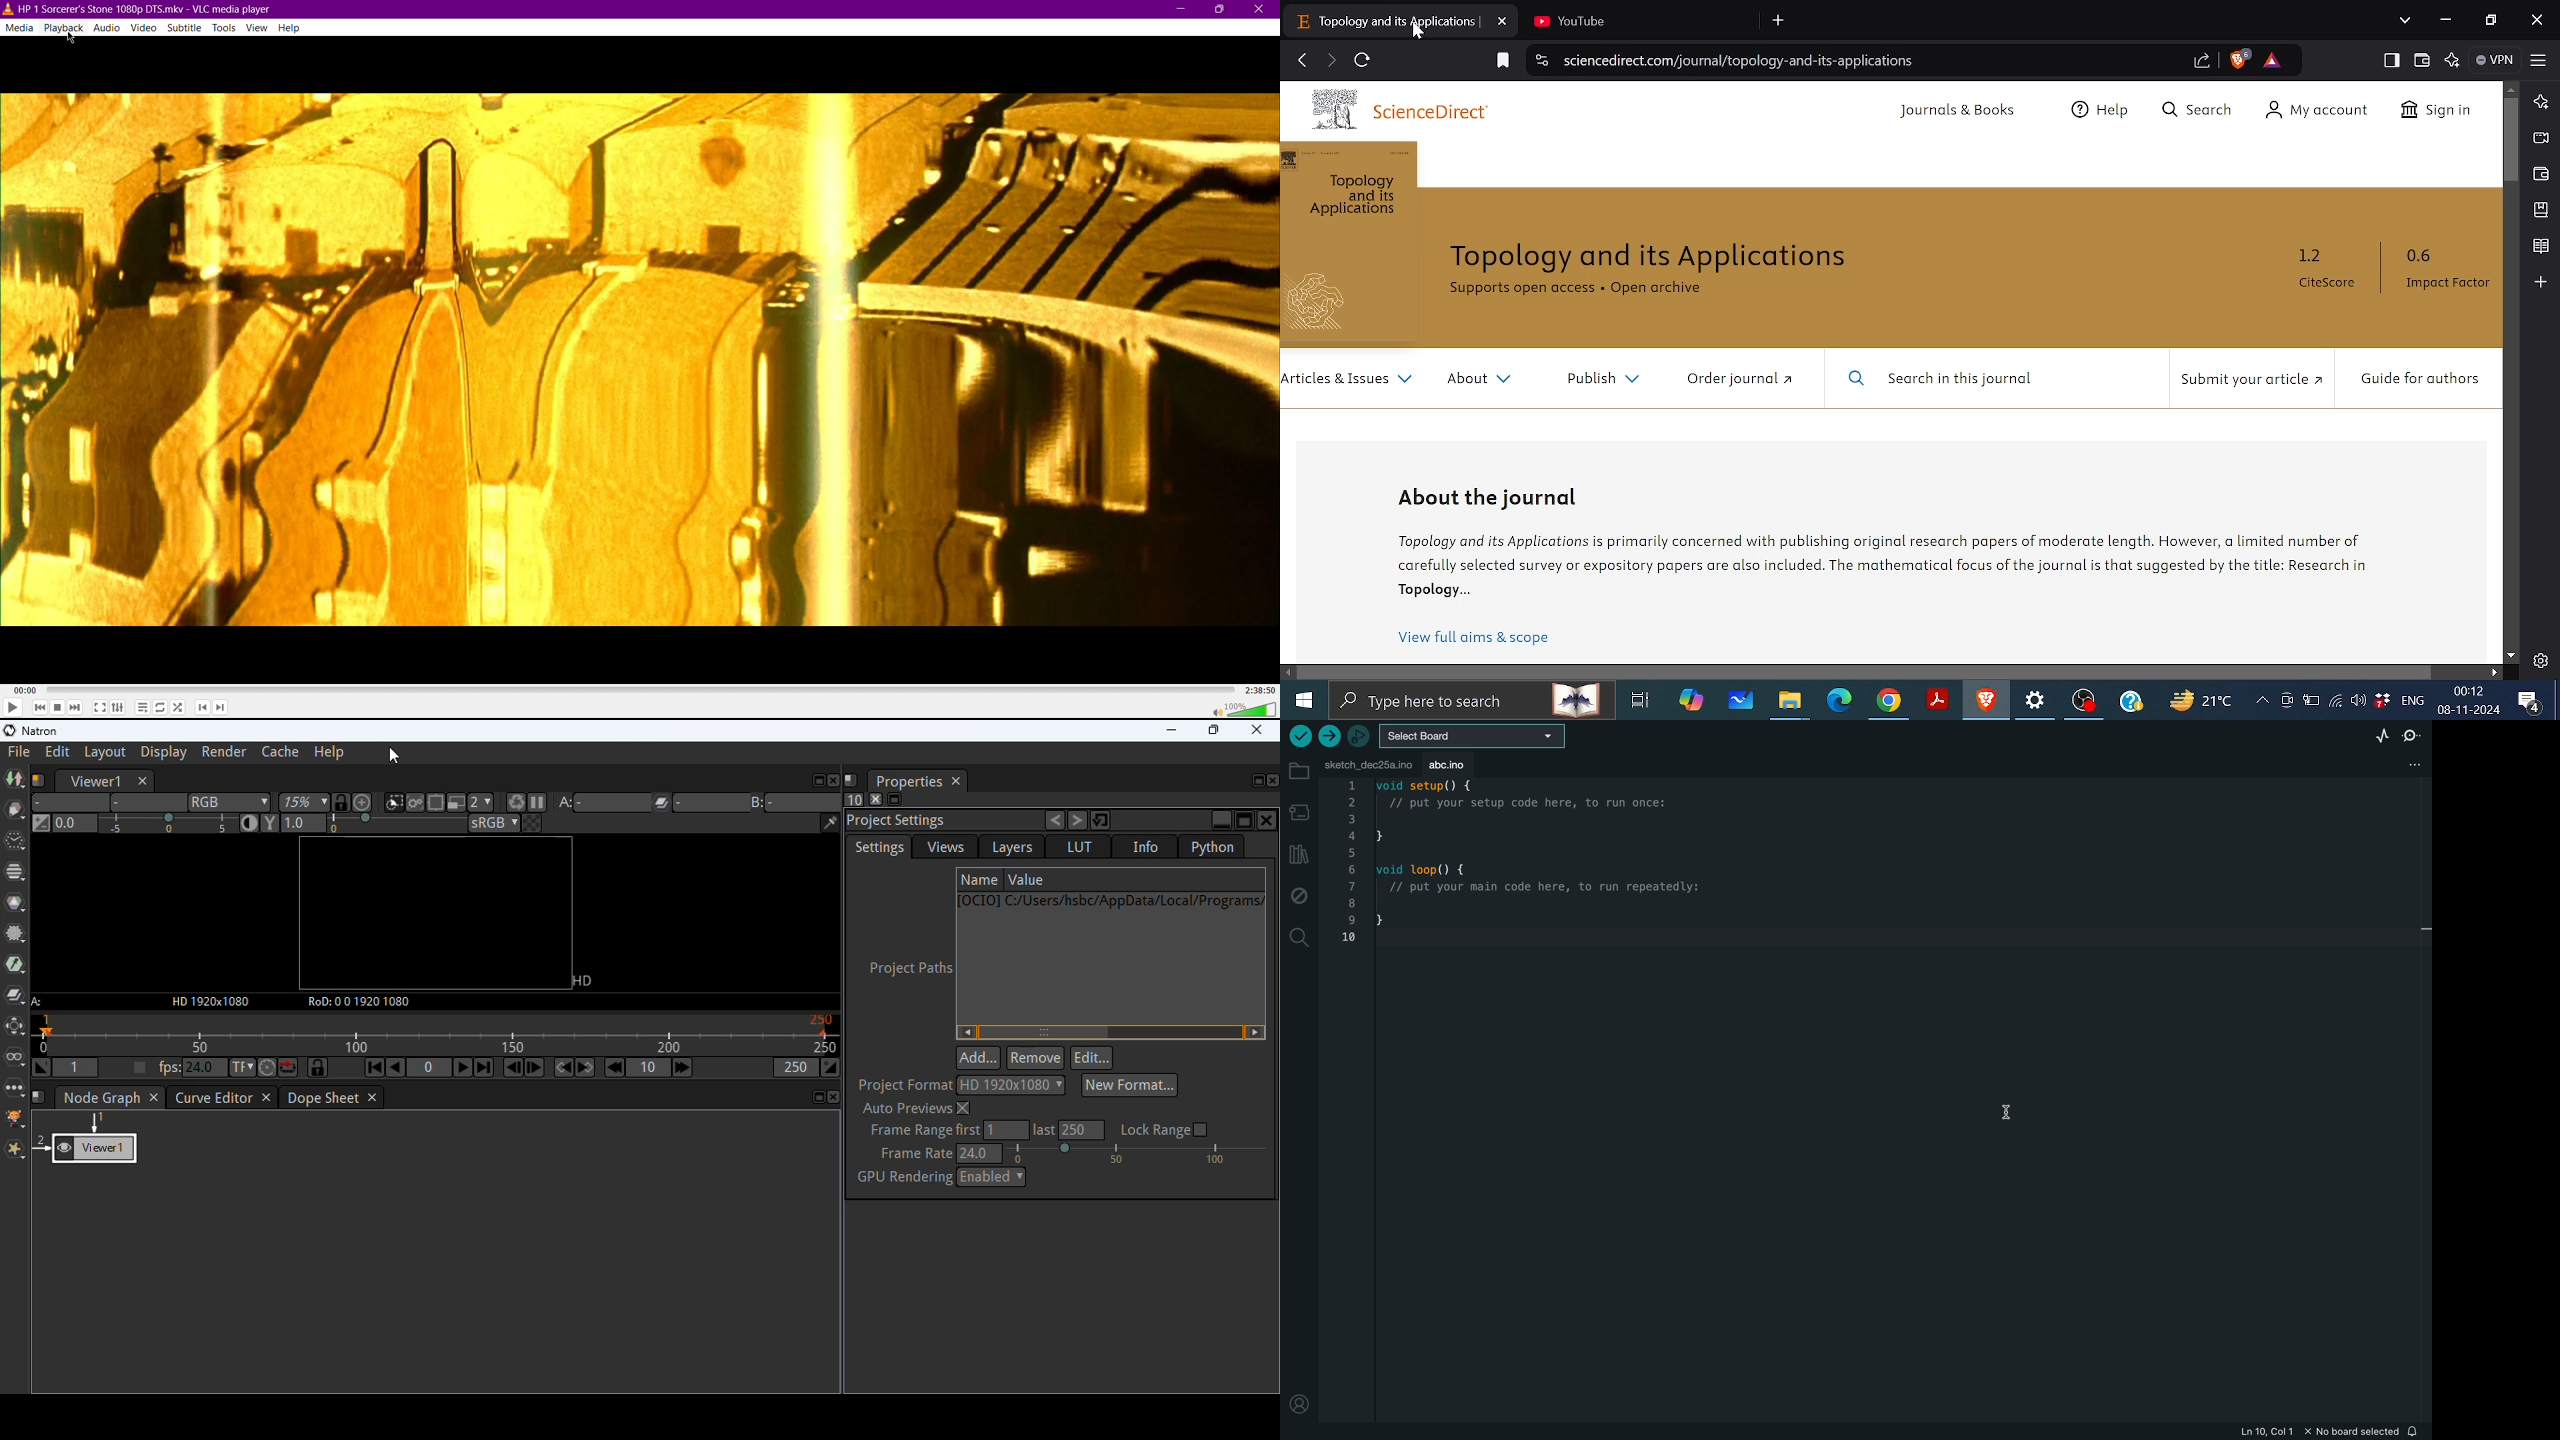 The image size is (2576, 1456). Describe the element at coordinates (1745, 61) in the screenshot. I see `Web address of the current page` at that location.